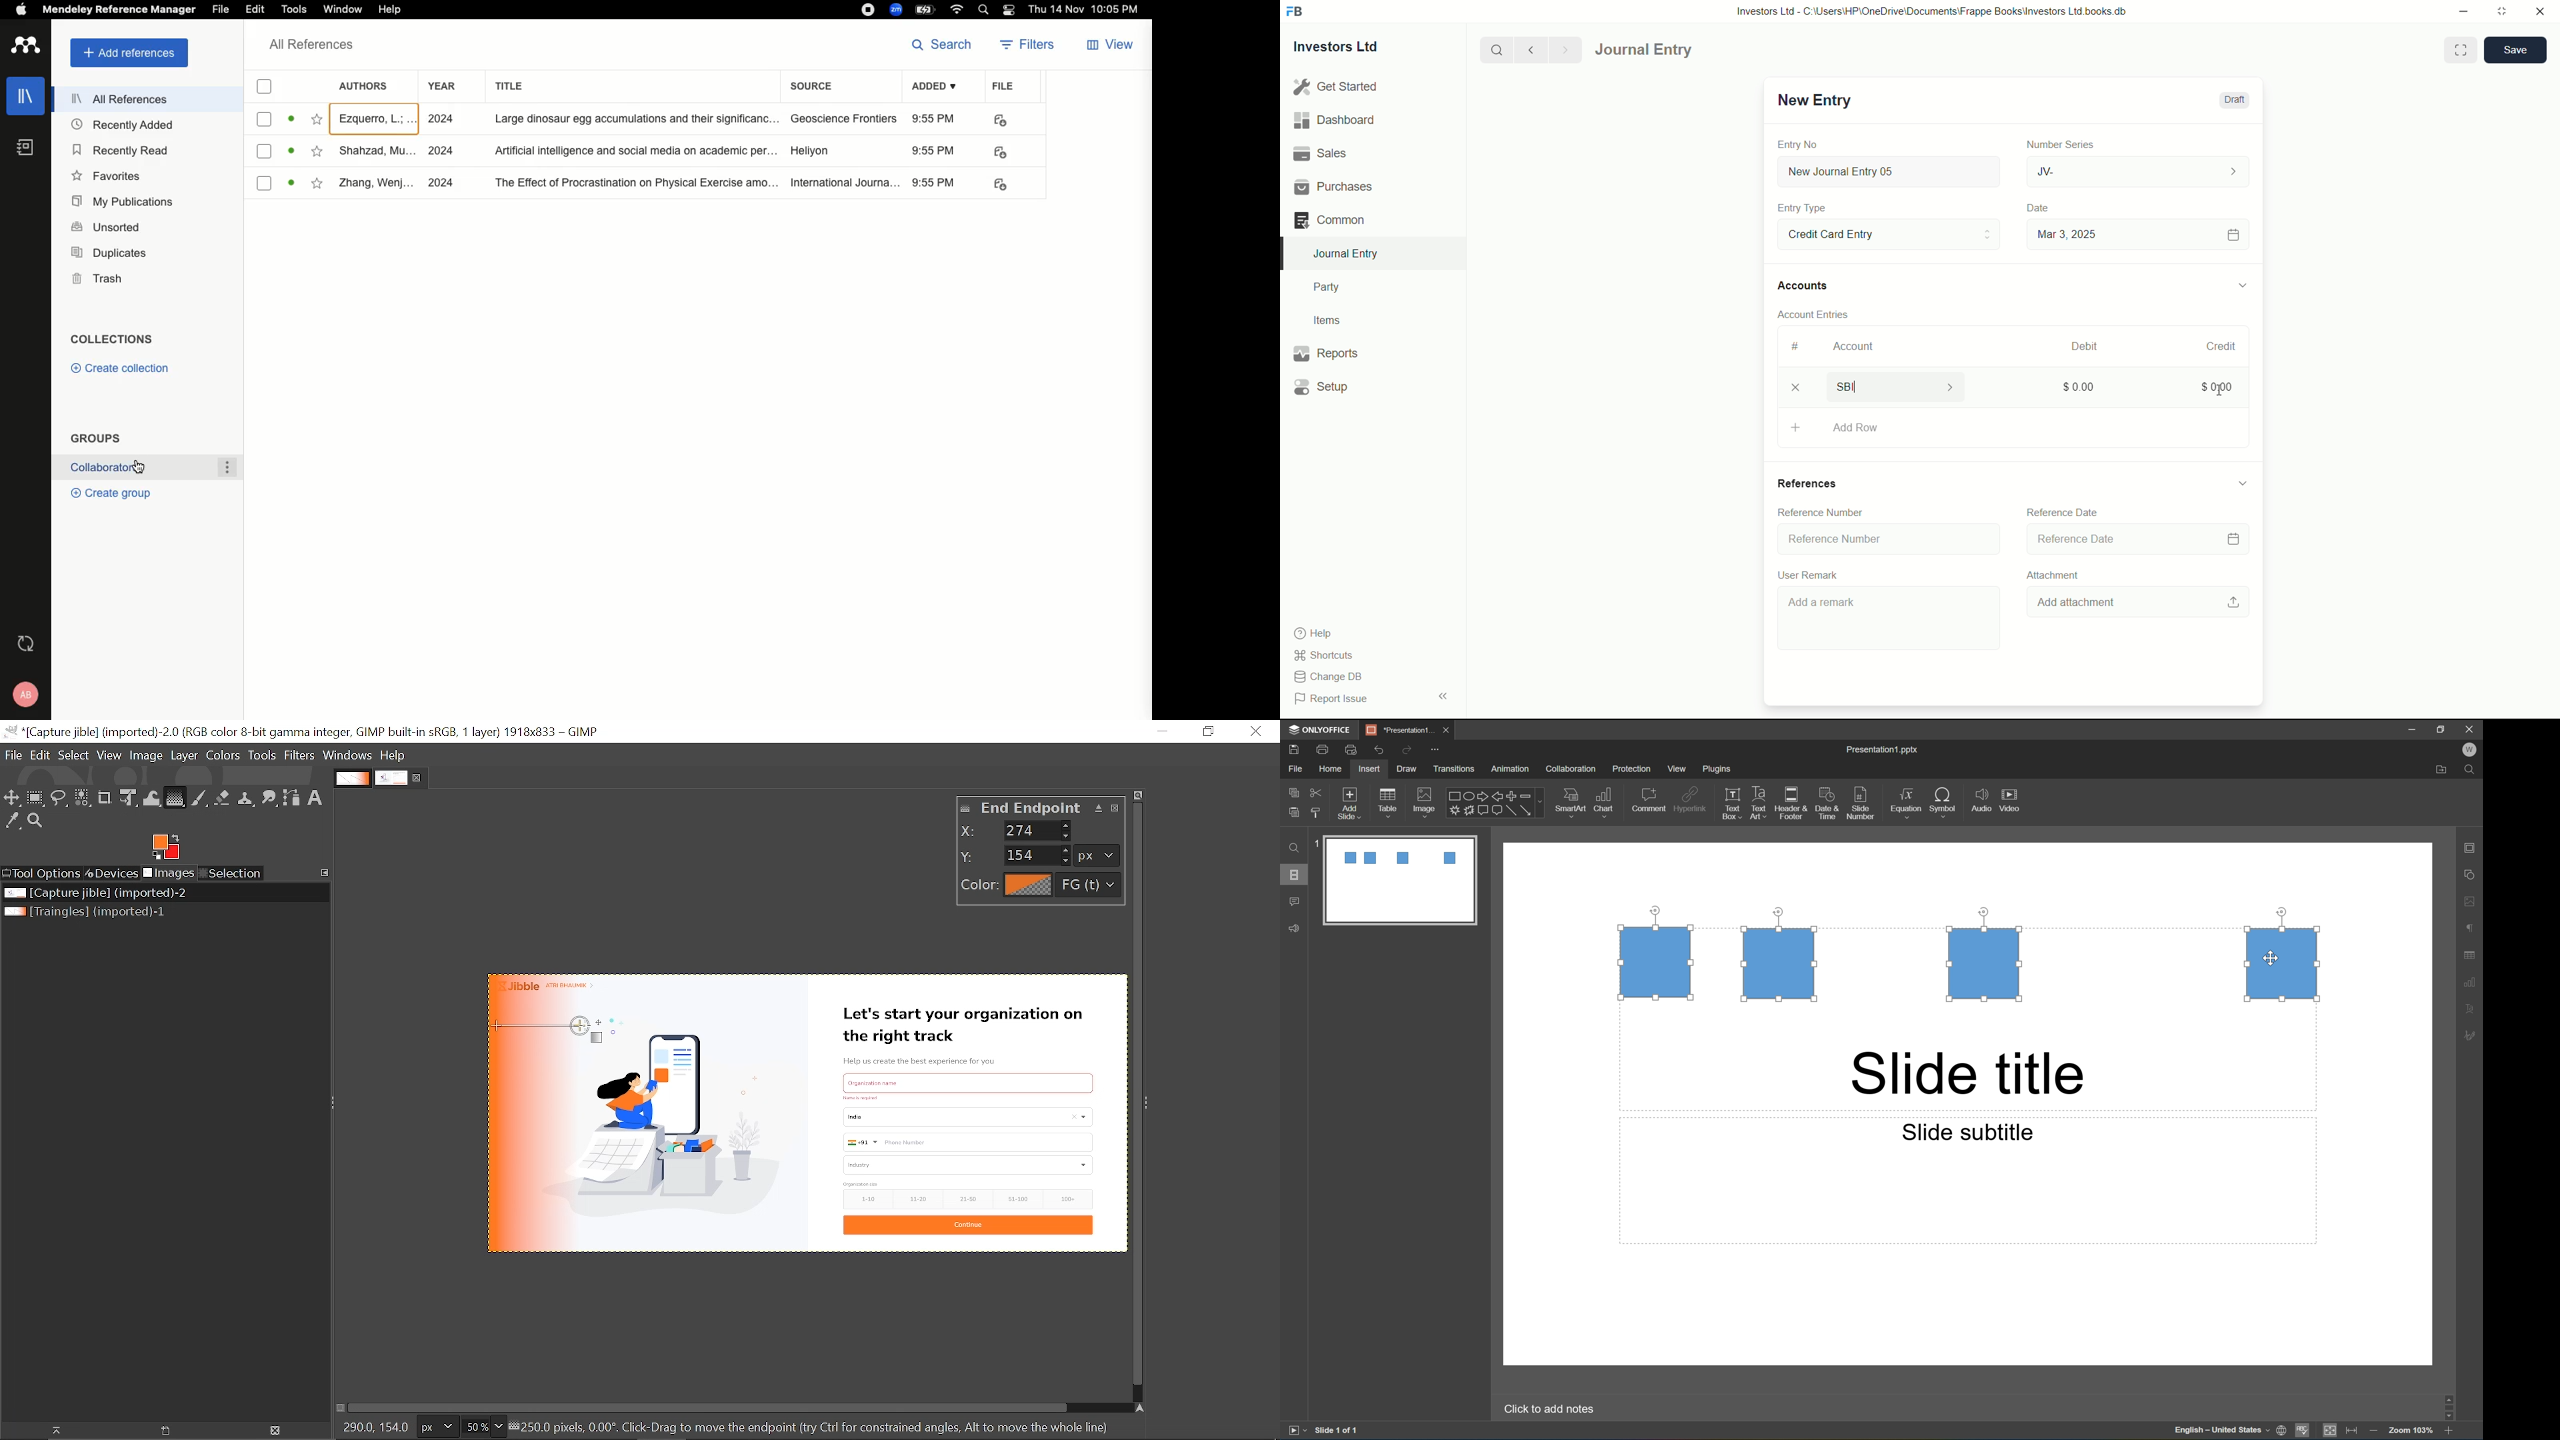 Image resolution: width=2576 pixels, height=1456 pixels. I want to click on maximize, so click(2501, 10).